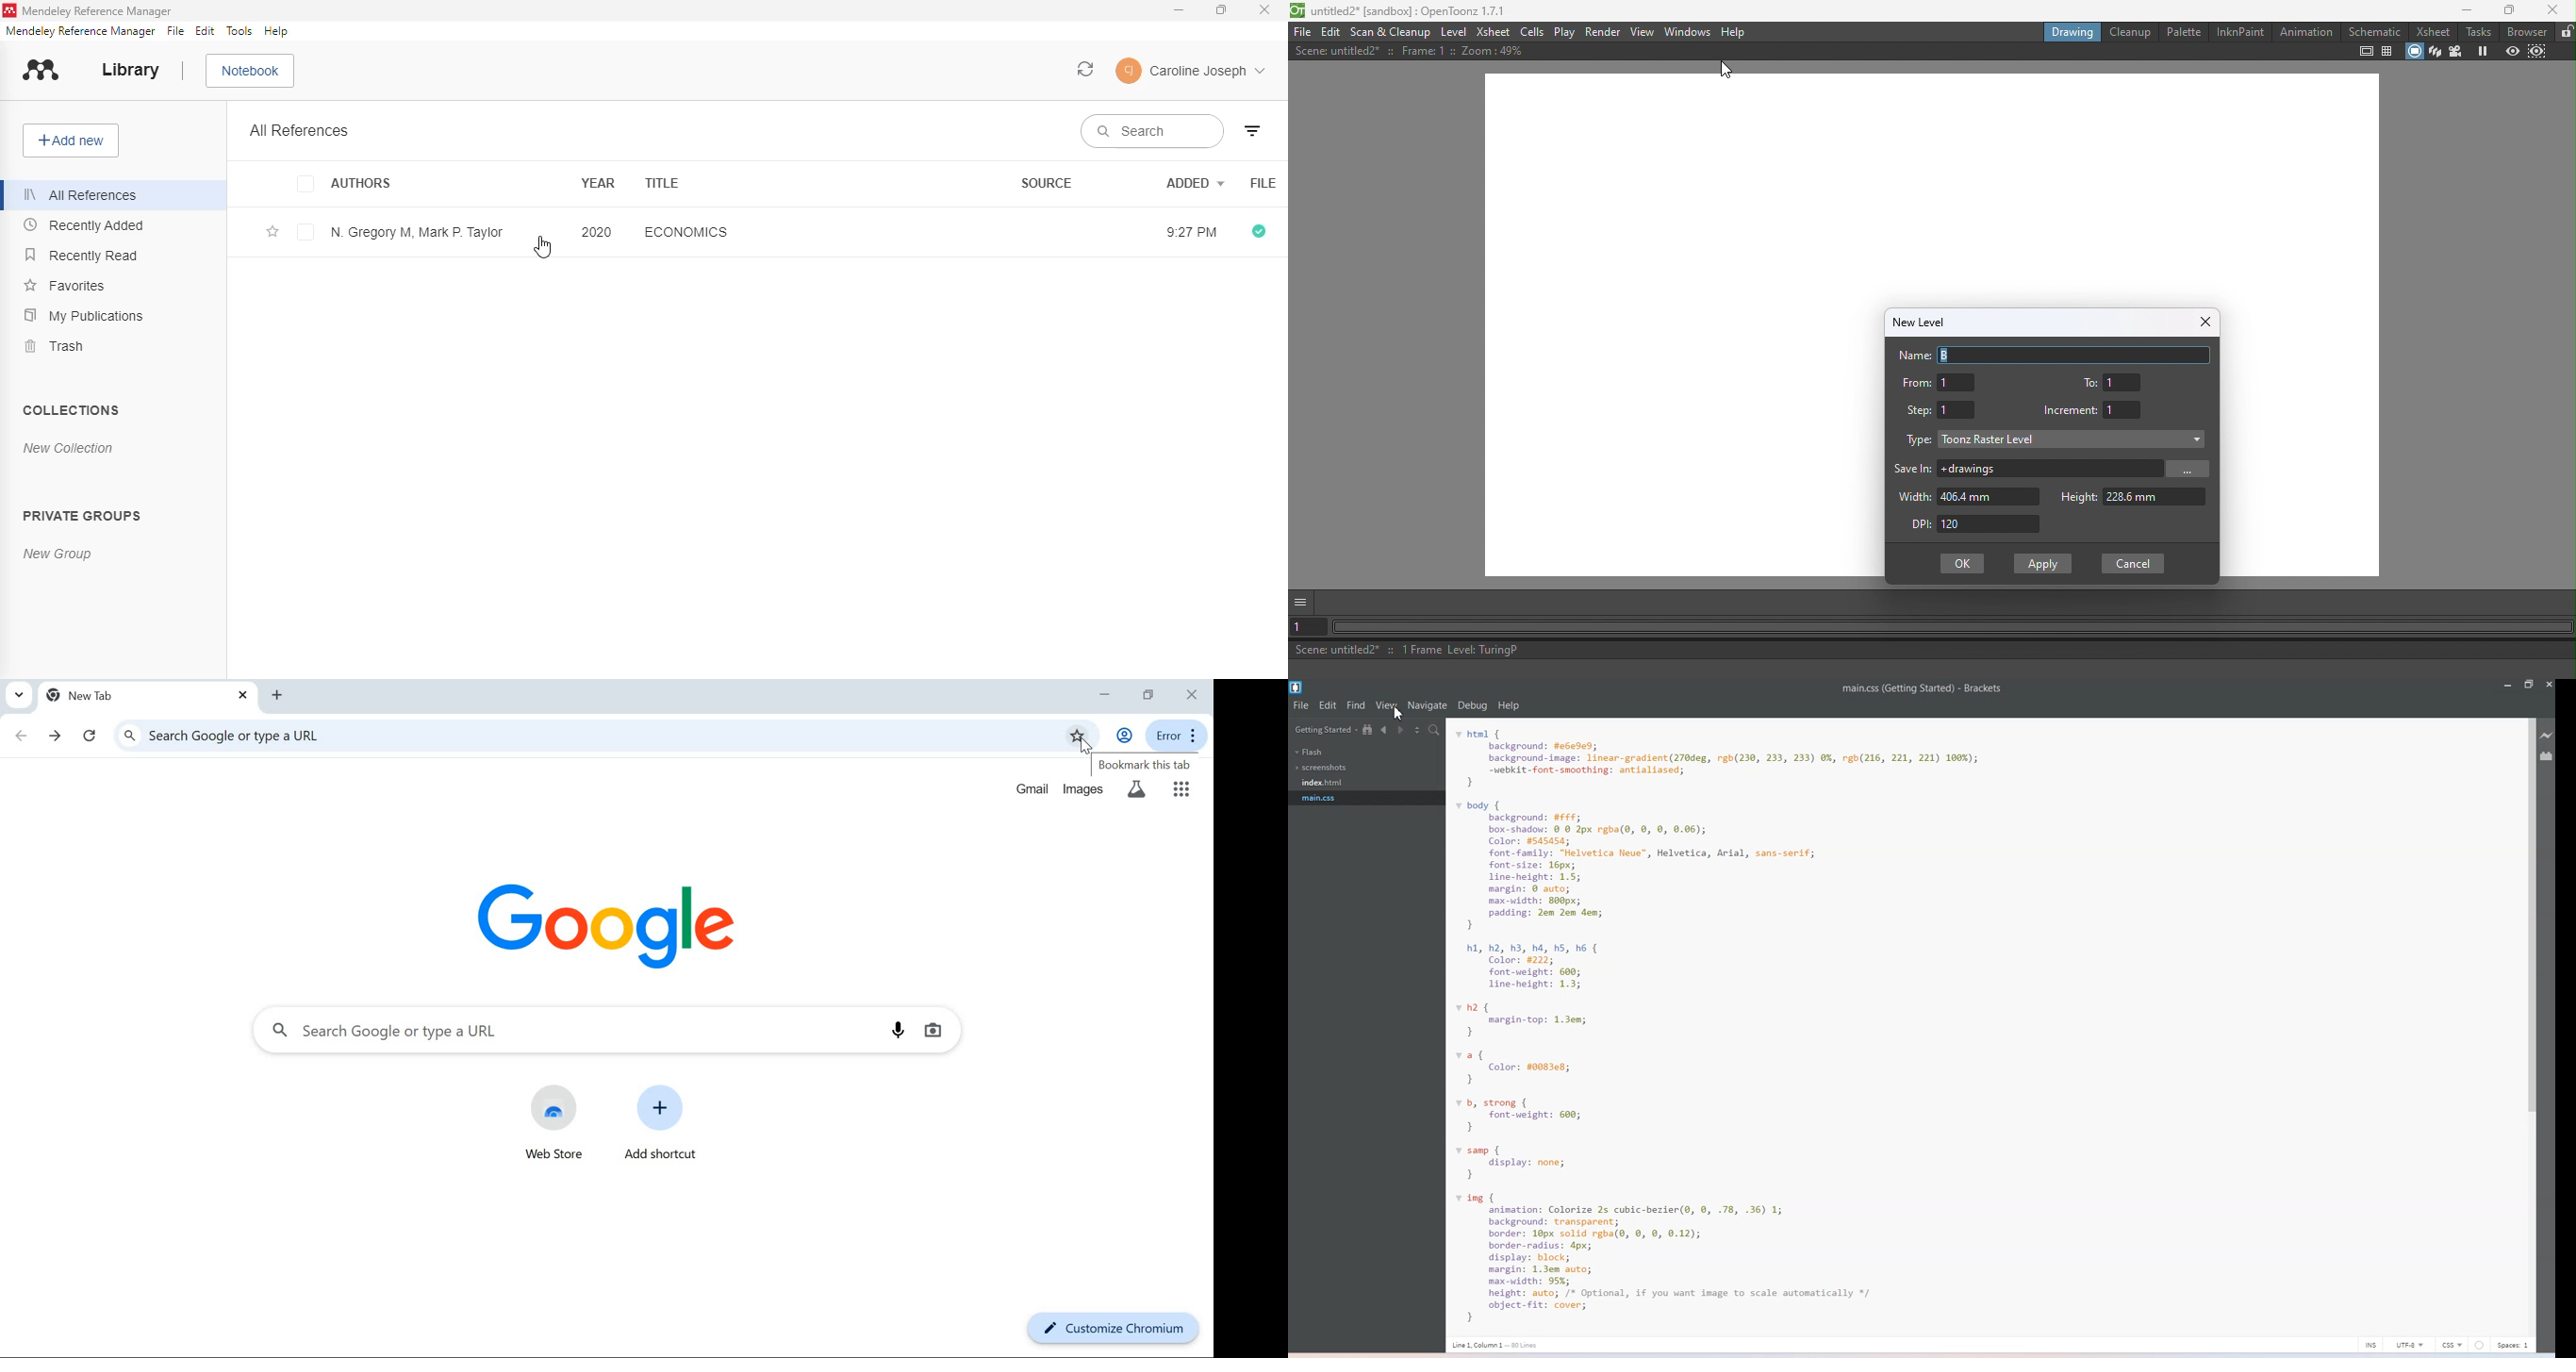 This screenshot has width=2576, height=1372. What do you see at coordinates (1166, 735) in the screenshot?
I see `error` at bounding box center [1166, 735].